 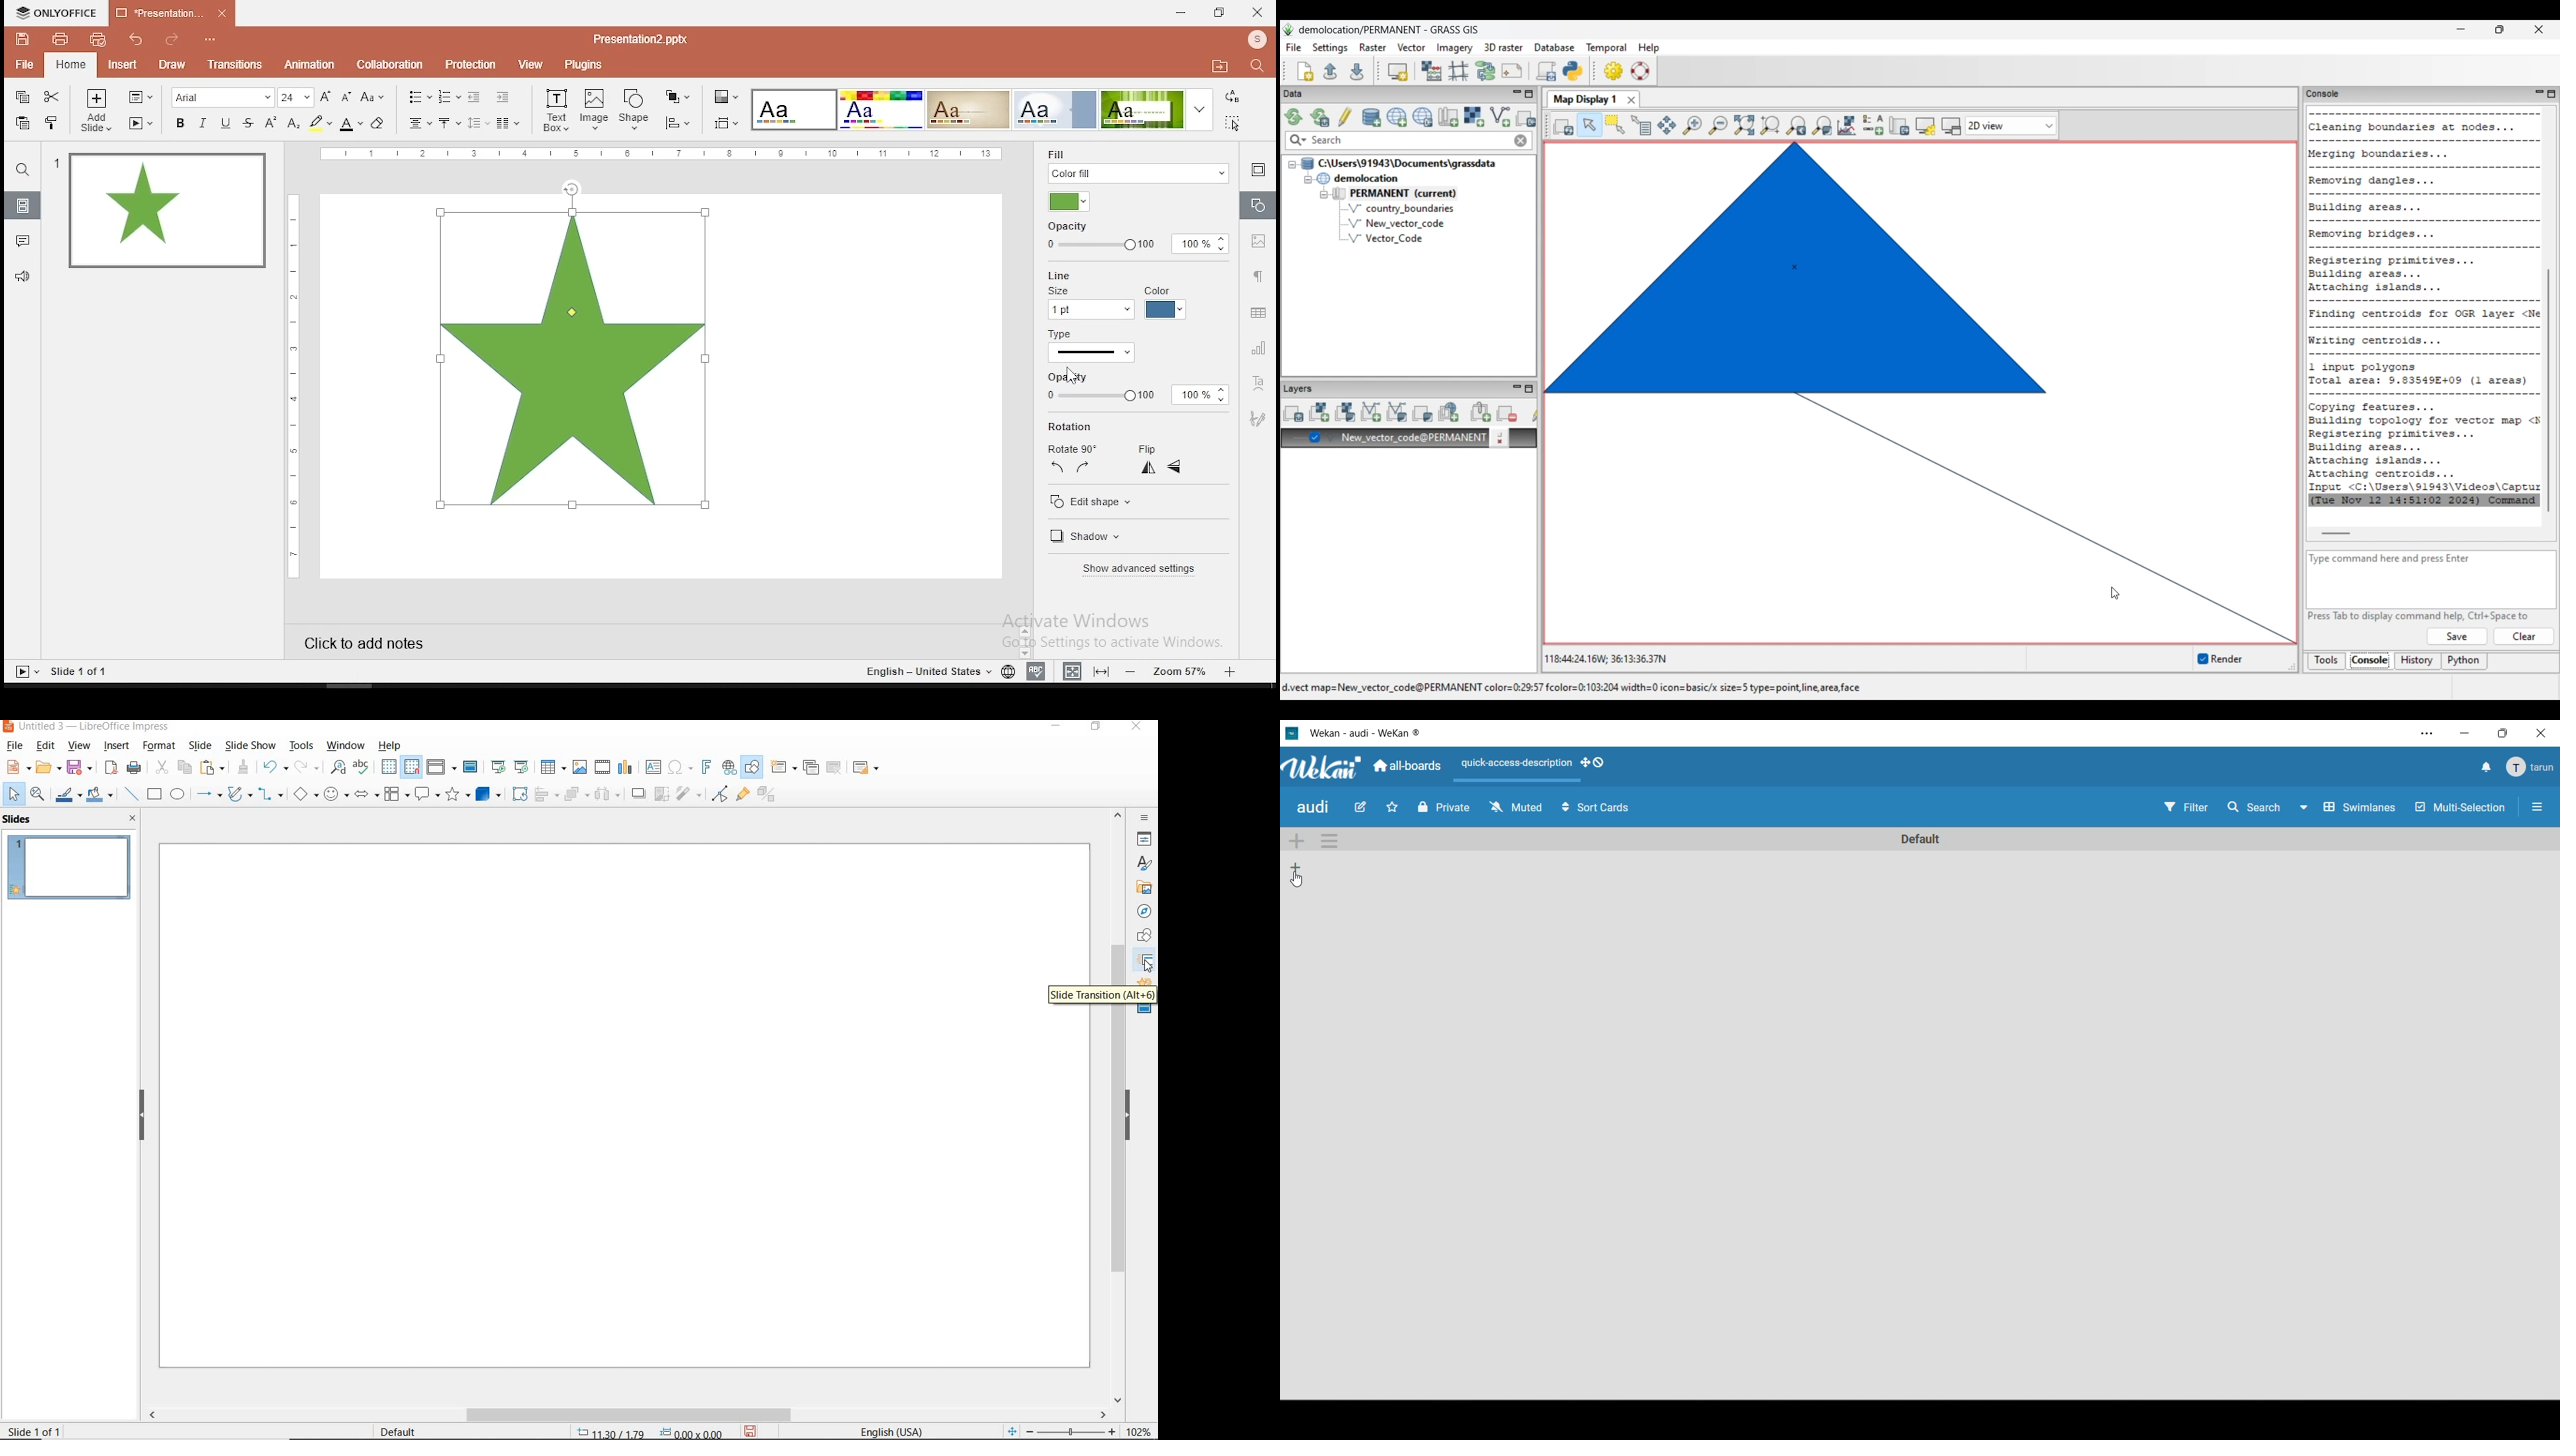 I want to click on , so click(x=880, y=110).